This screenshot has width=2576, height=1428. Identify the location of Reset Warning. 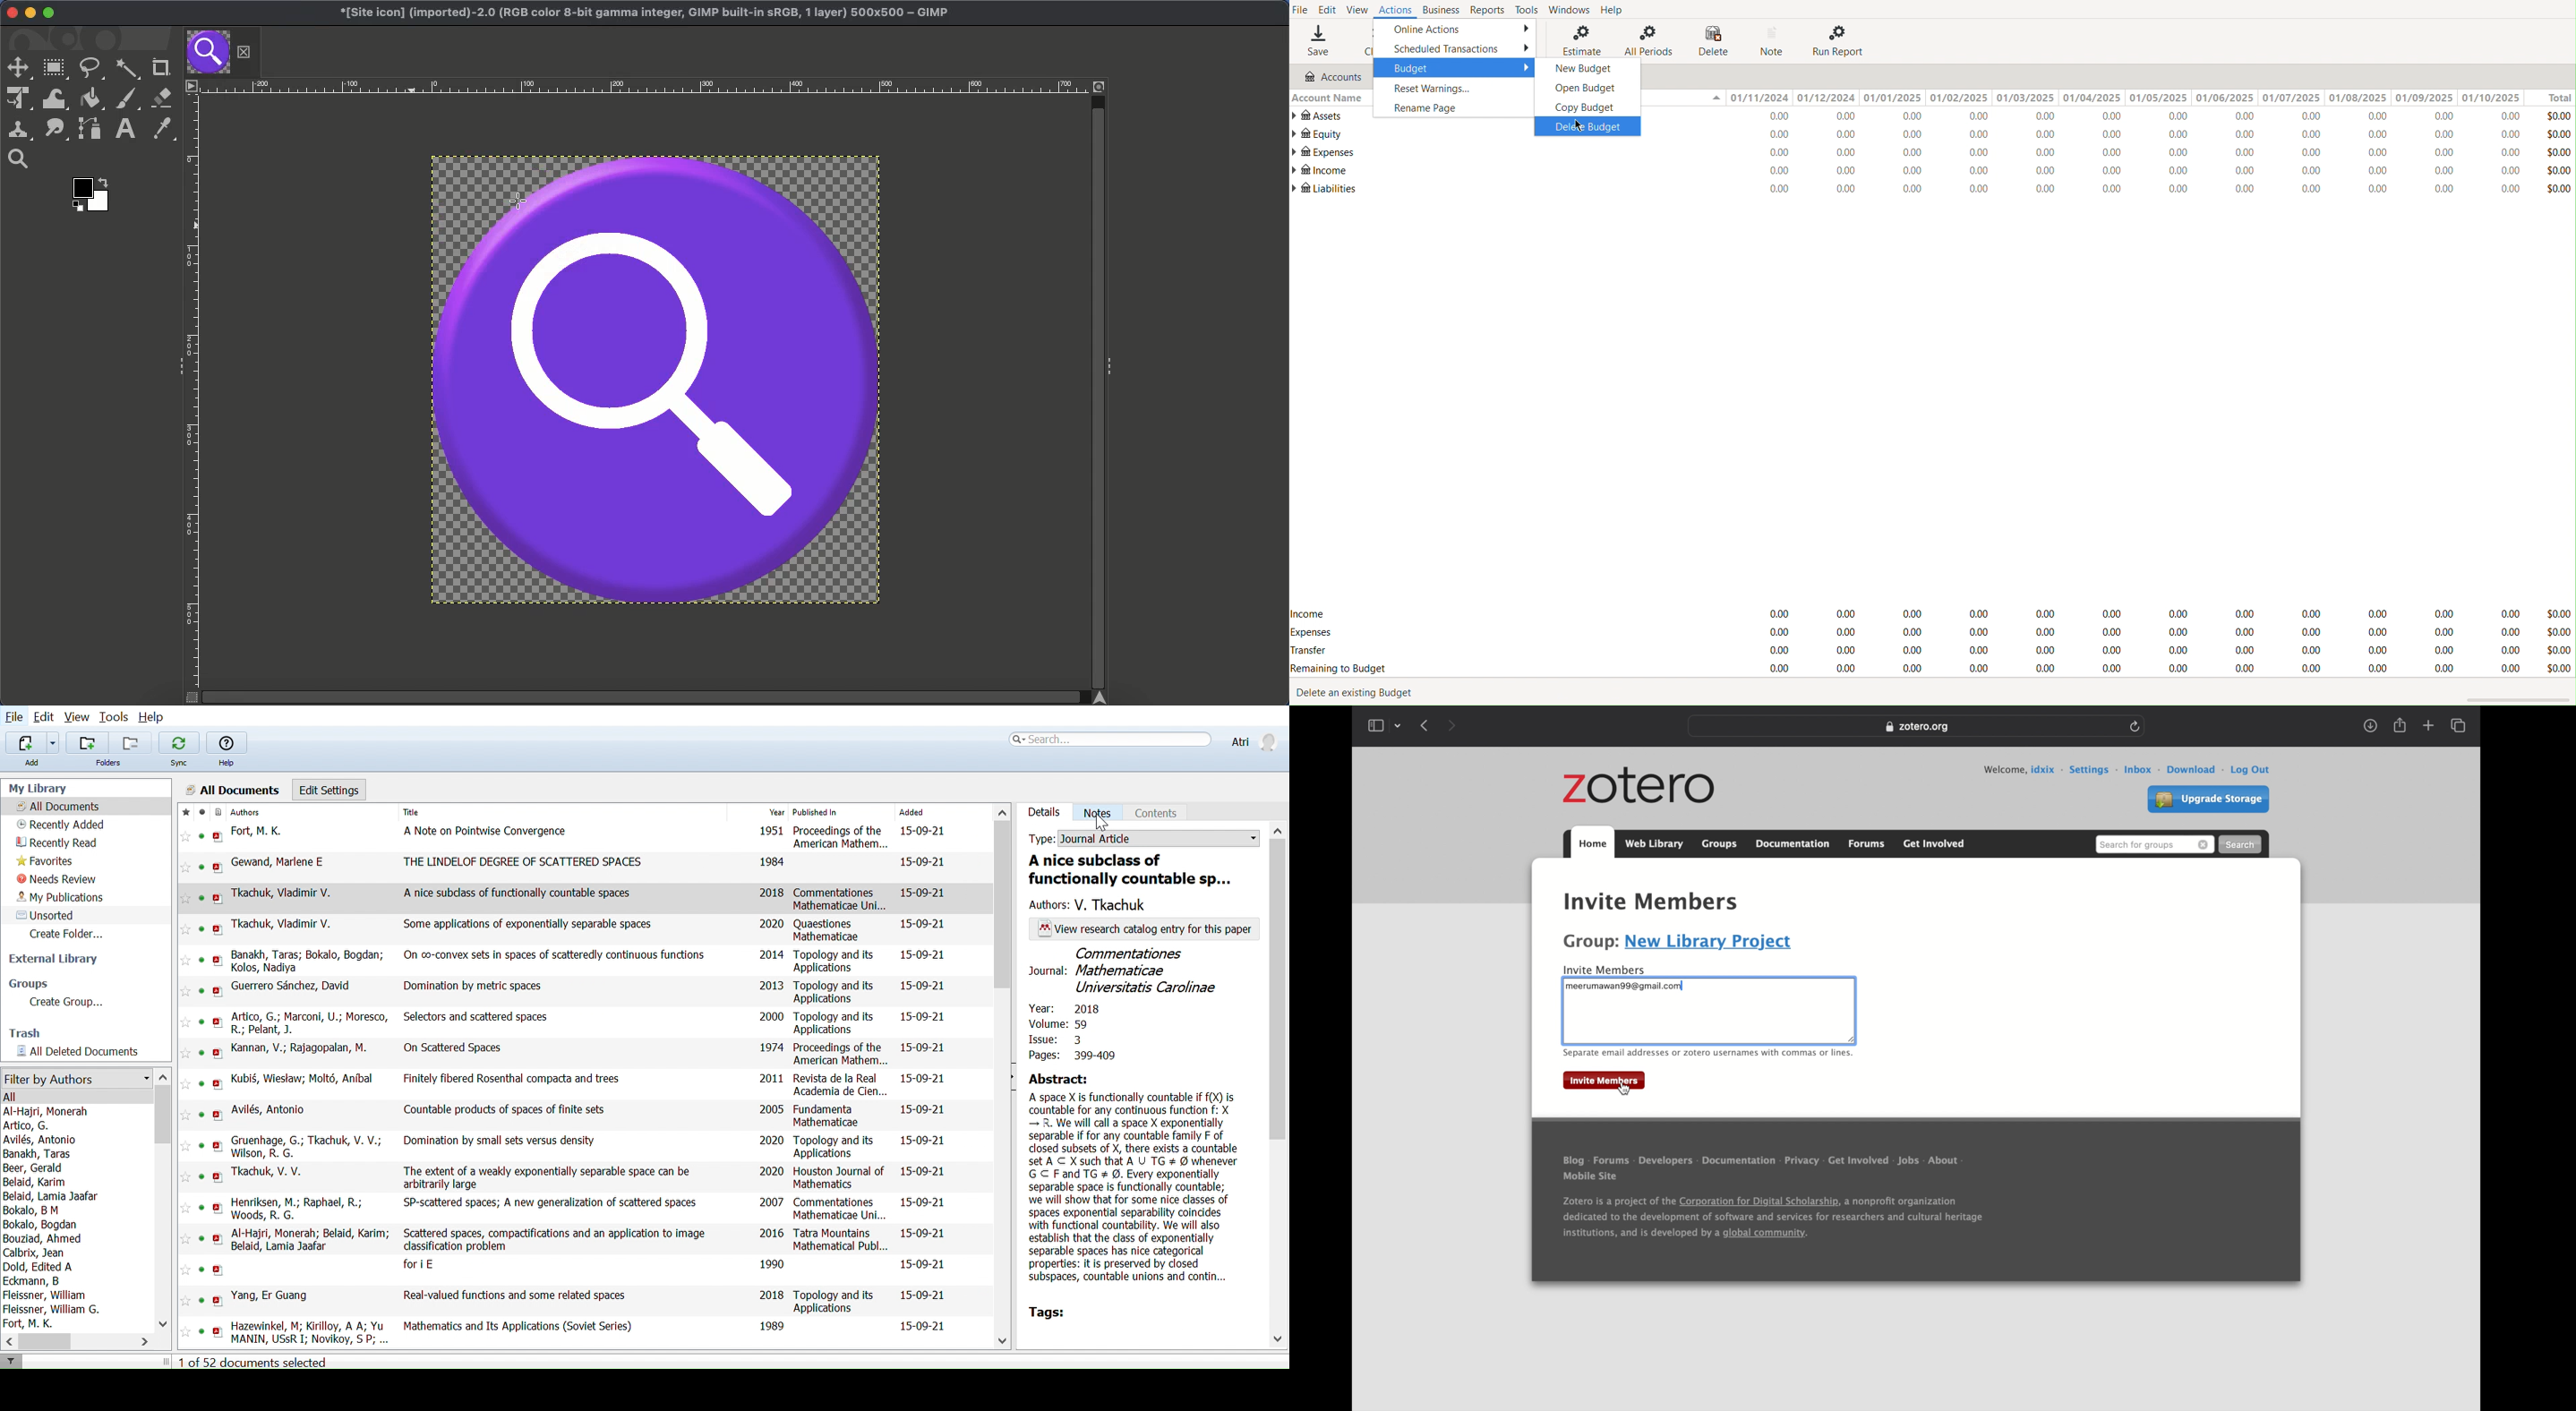
(1456, 90).